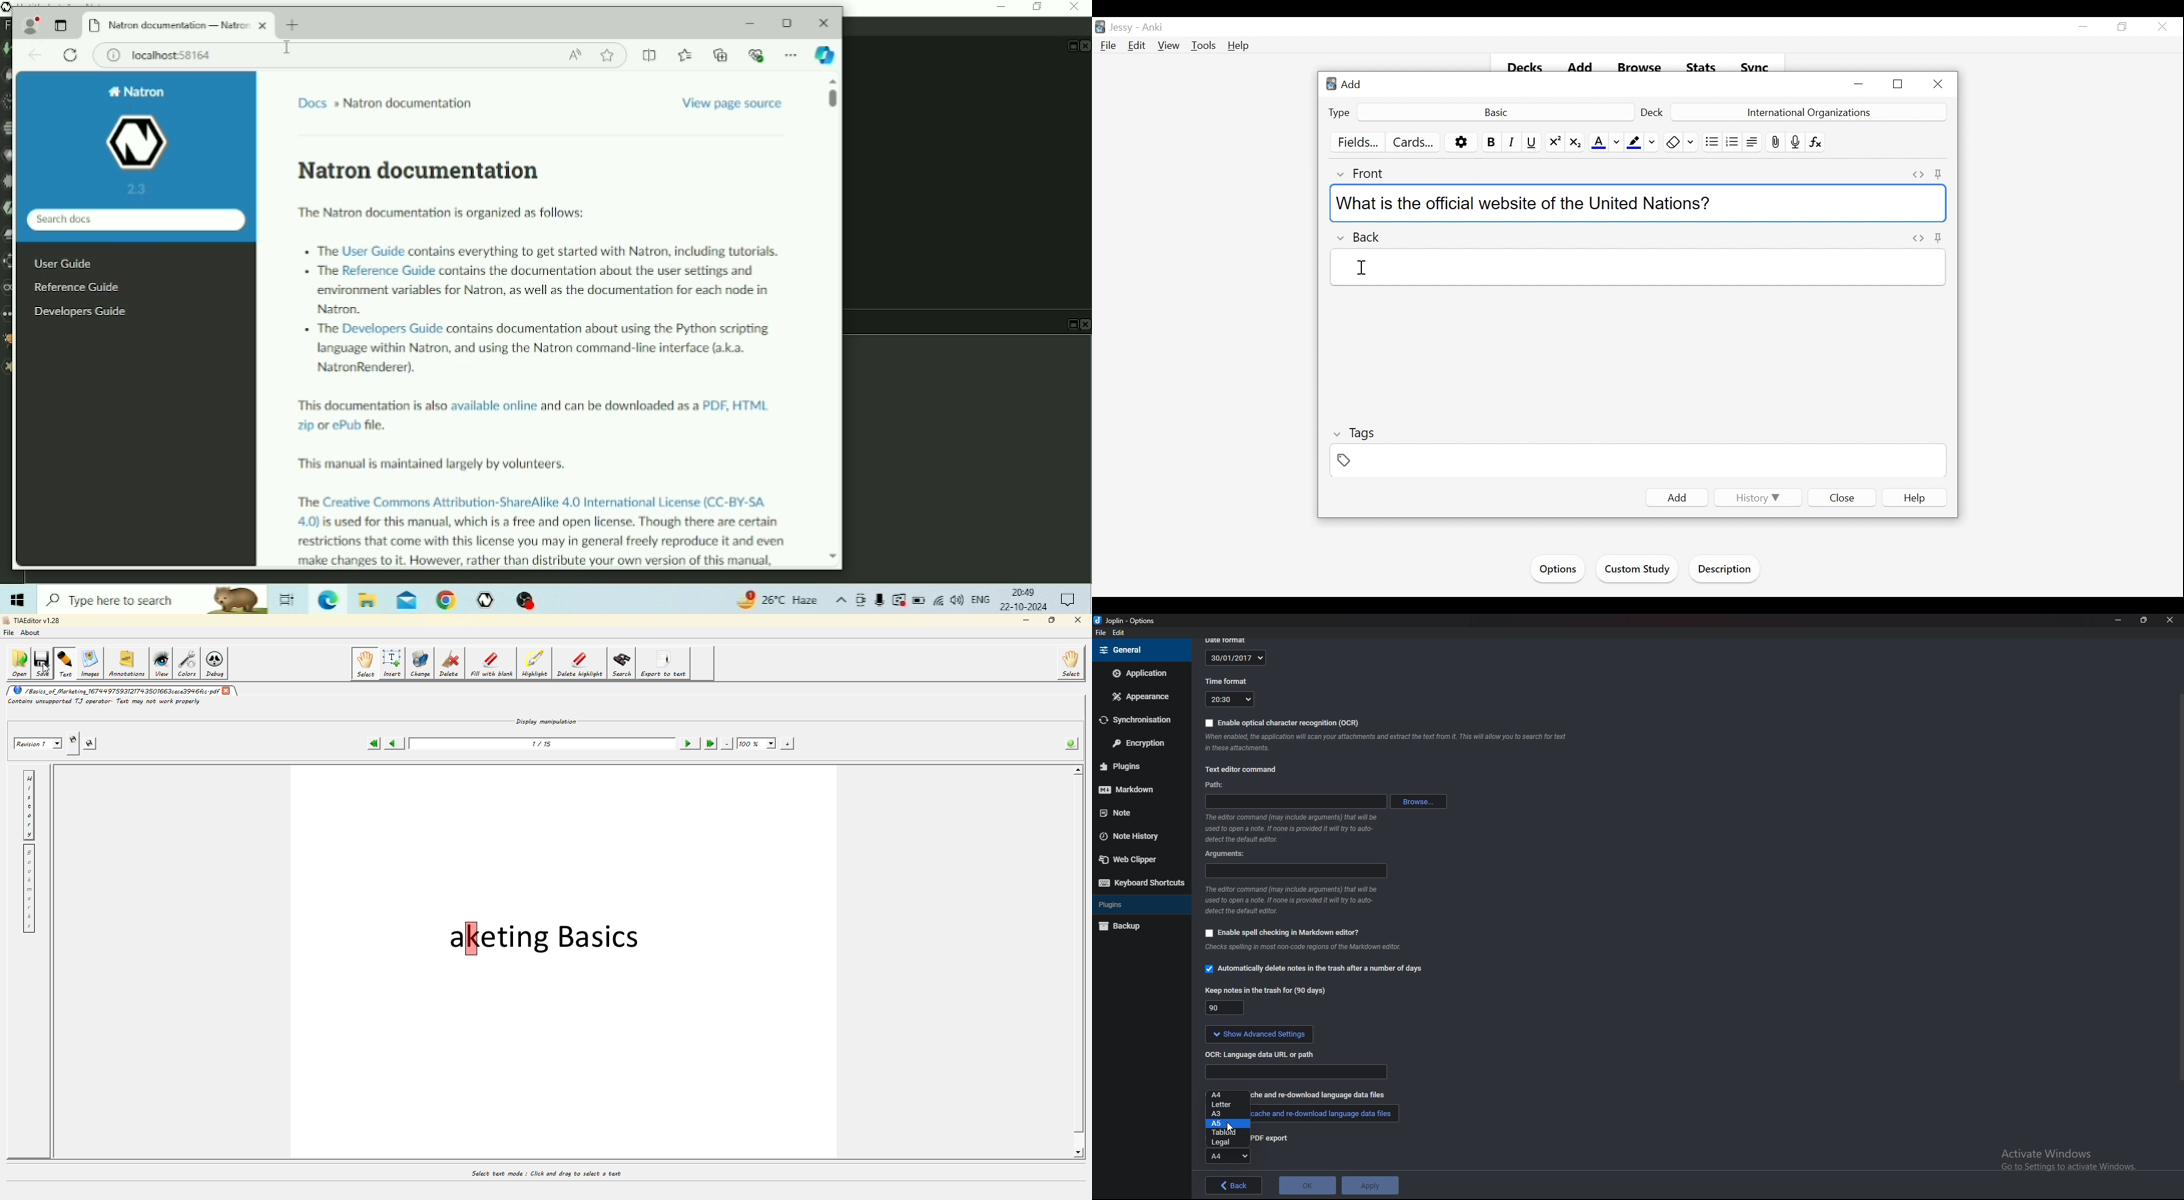 The height and width of the screenshot is (1204, 2184). I want to click on 90 days, so click(1223, 1009).